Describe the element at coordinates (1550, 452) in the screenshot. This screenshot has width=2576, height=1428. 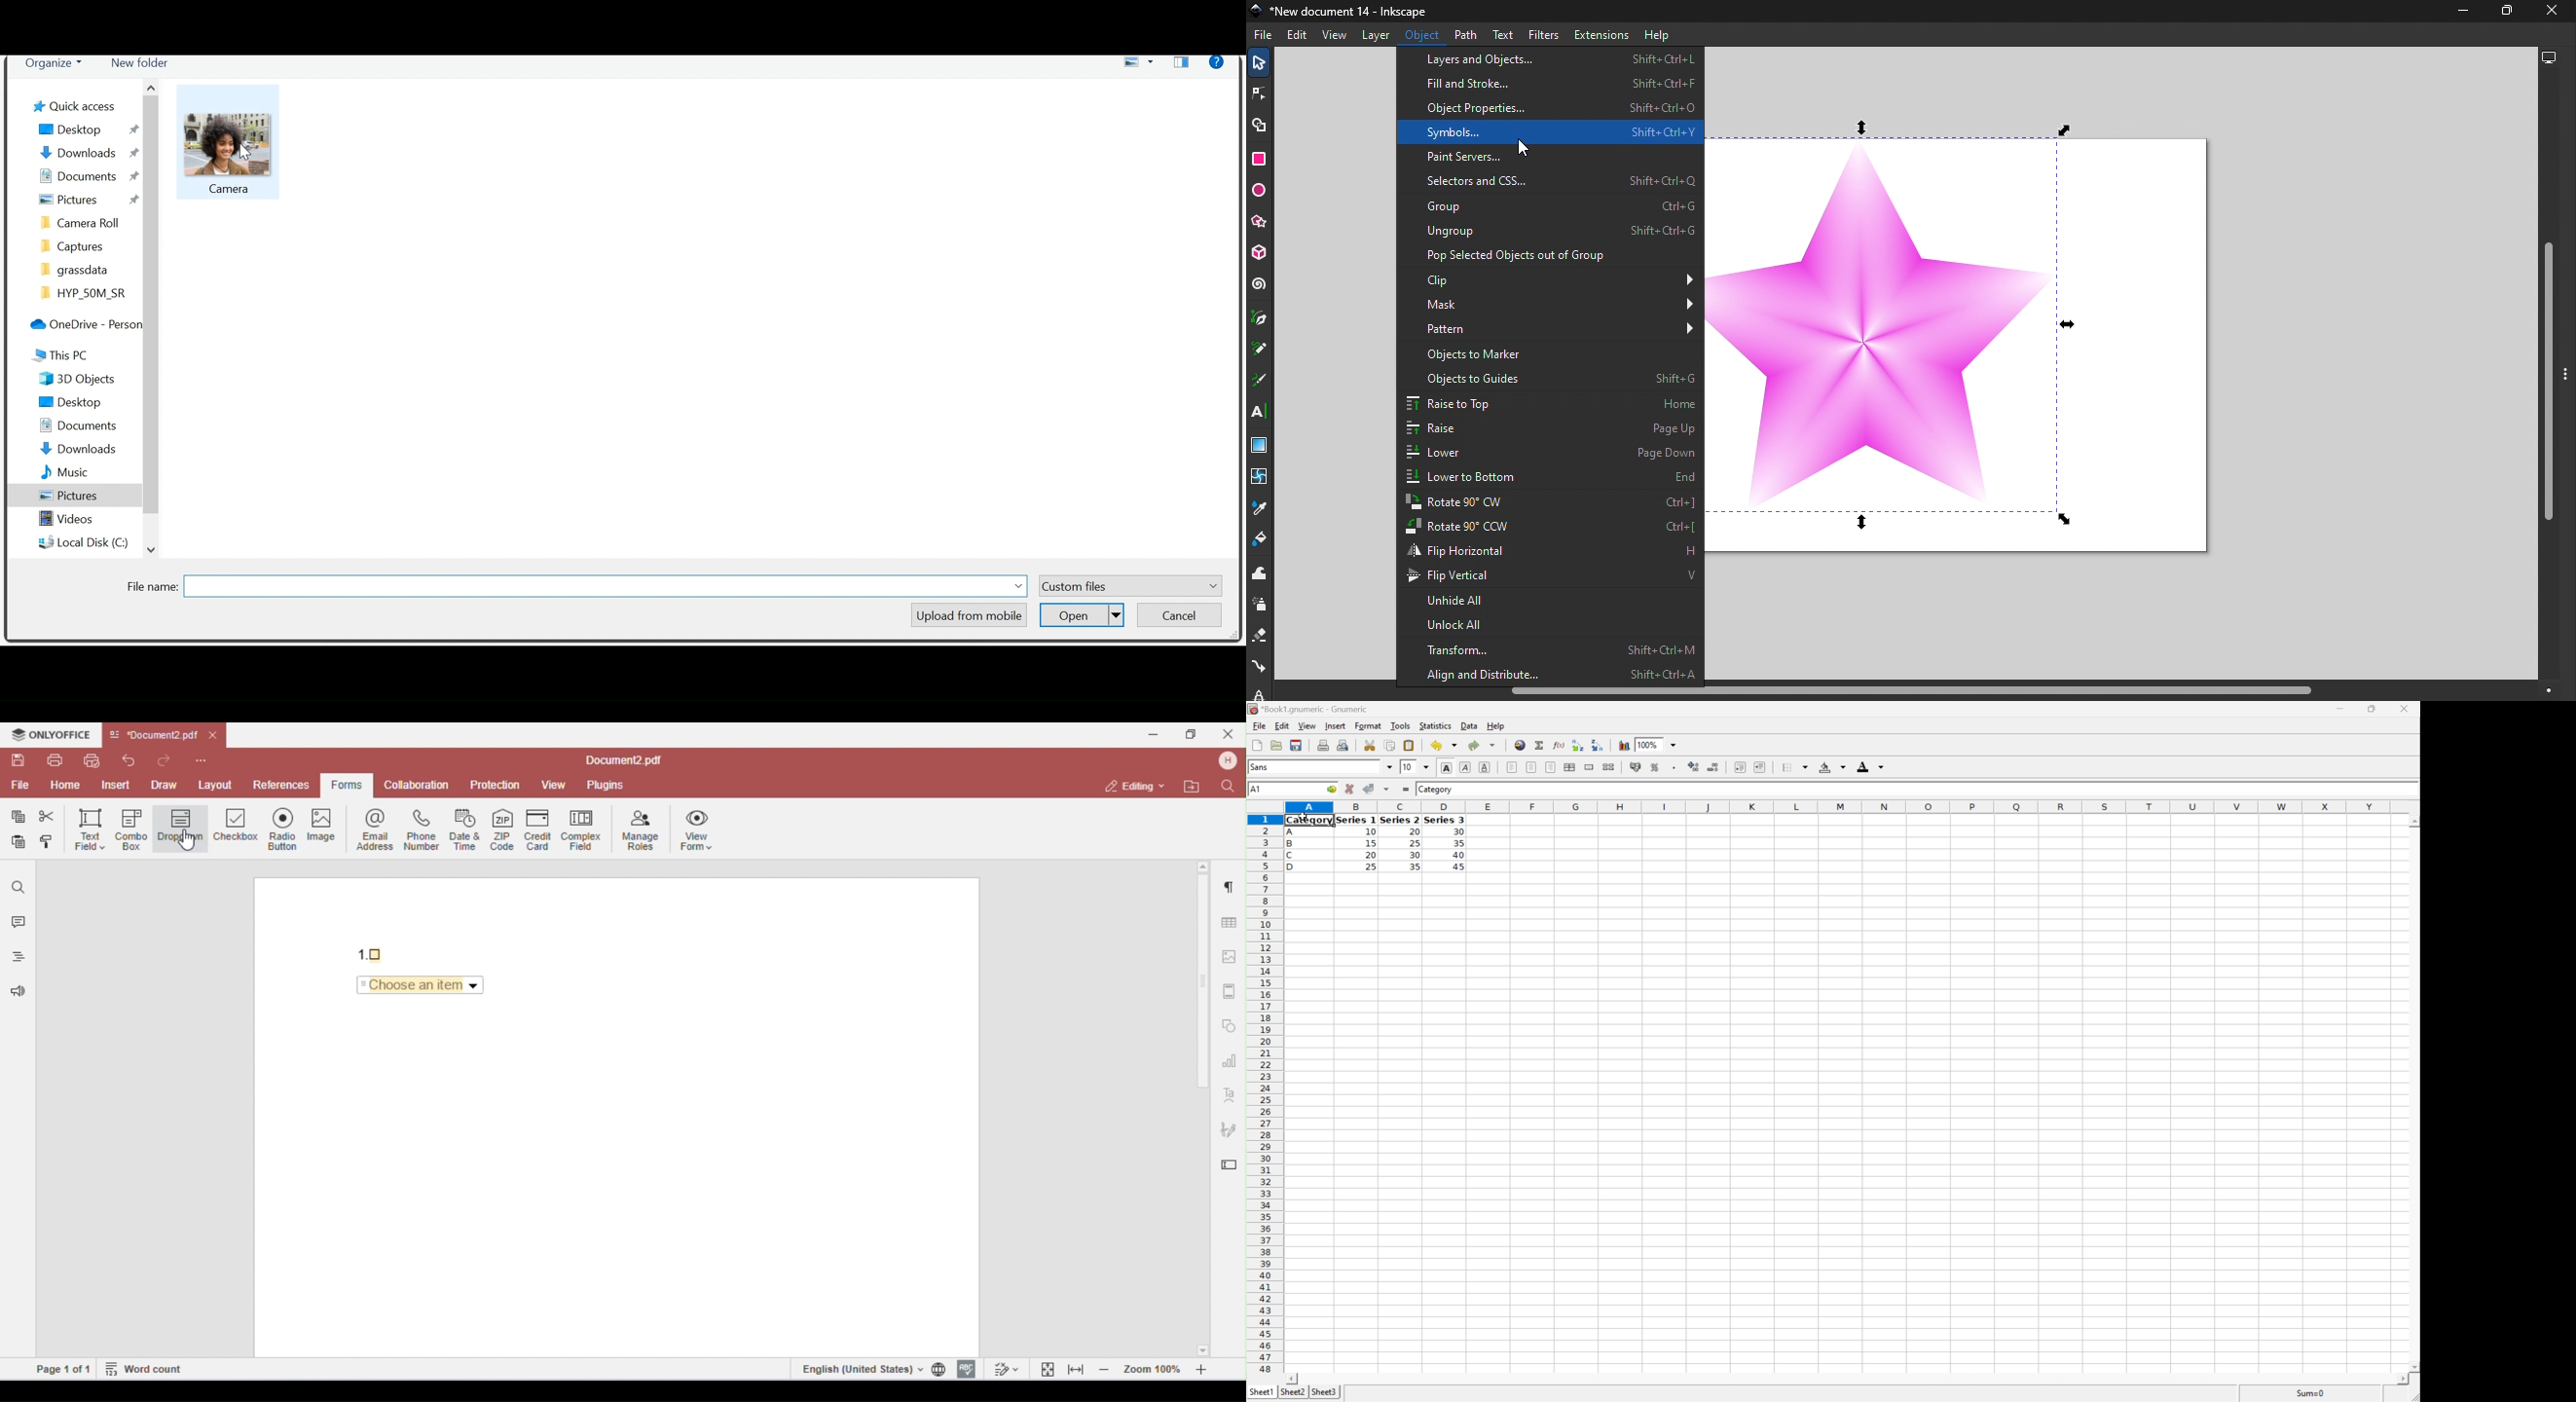
I see `Lower` at that location.